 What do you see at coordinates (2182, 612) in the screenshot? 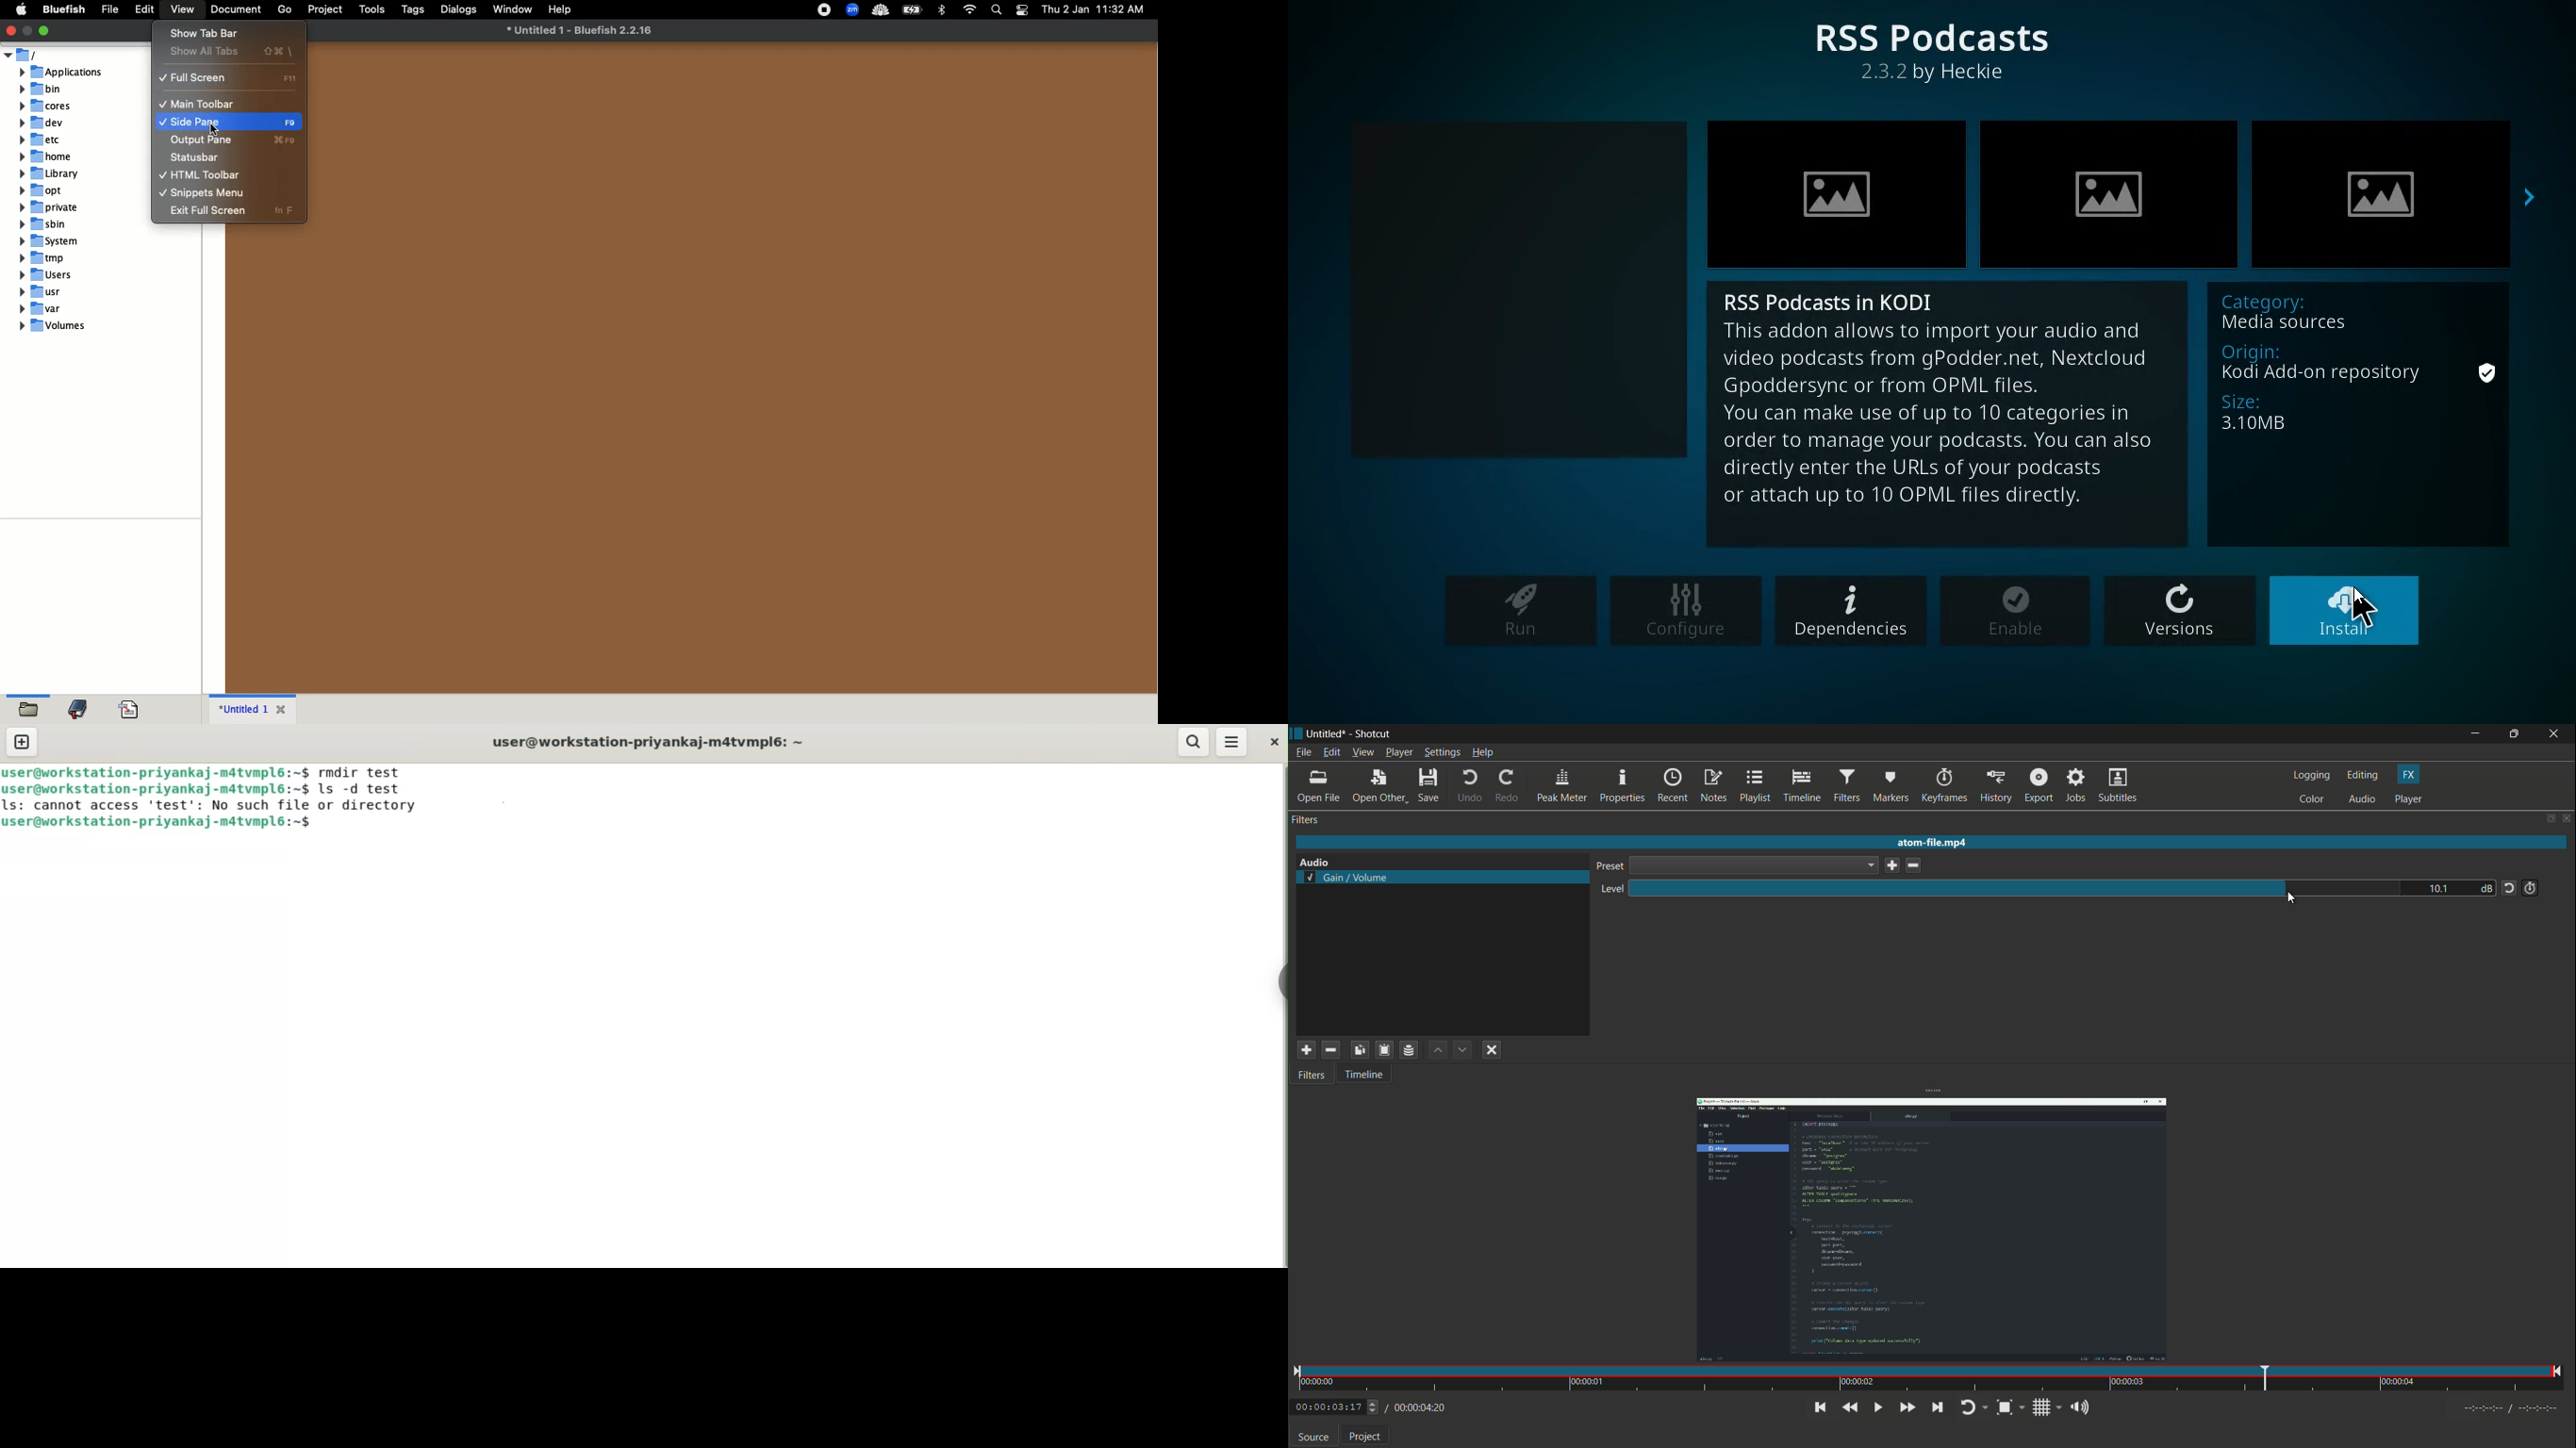
I see `versions` at bounding box center [2182, 612].